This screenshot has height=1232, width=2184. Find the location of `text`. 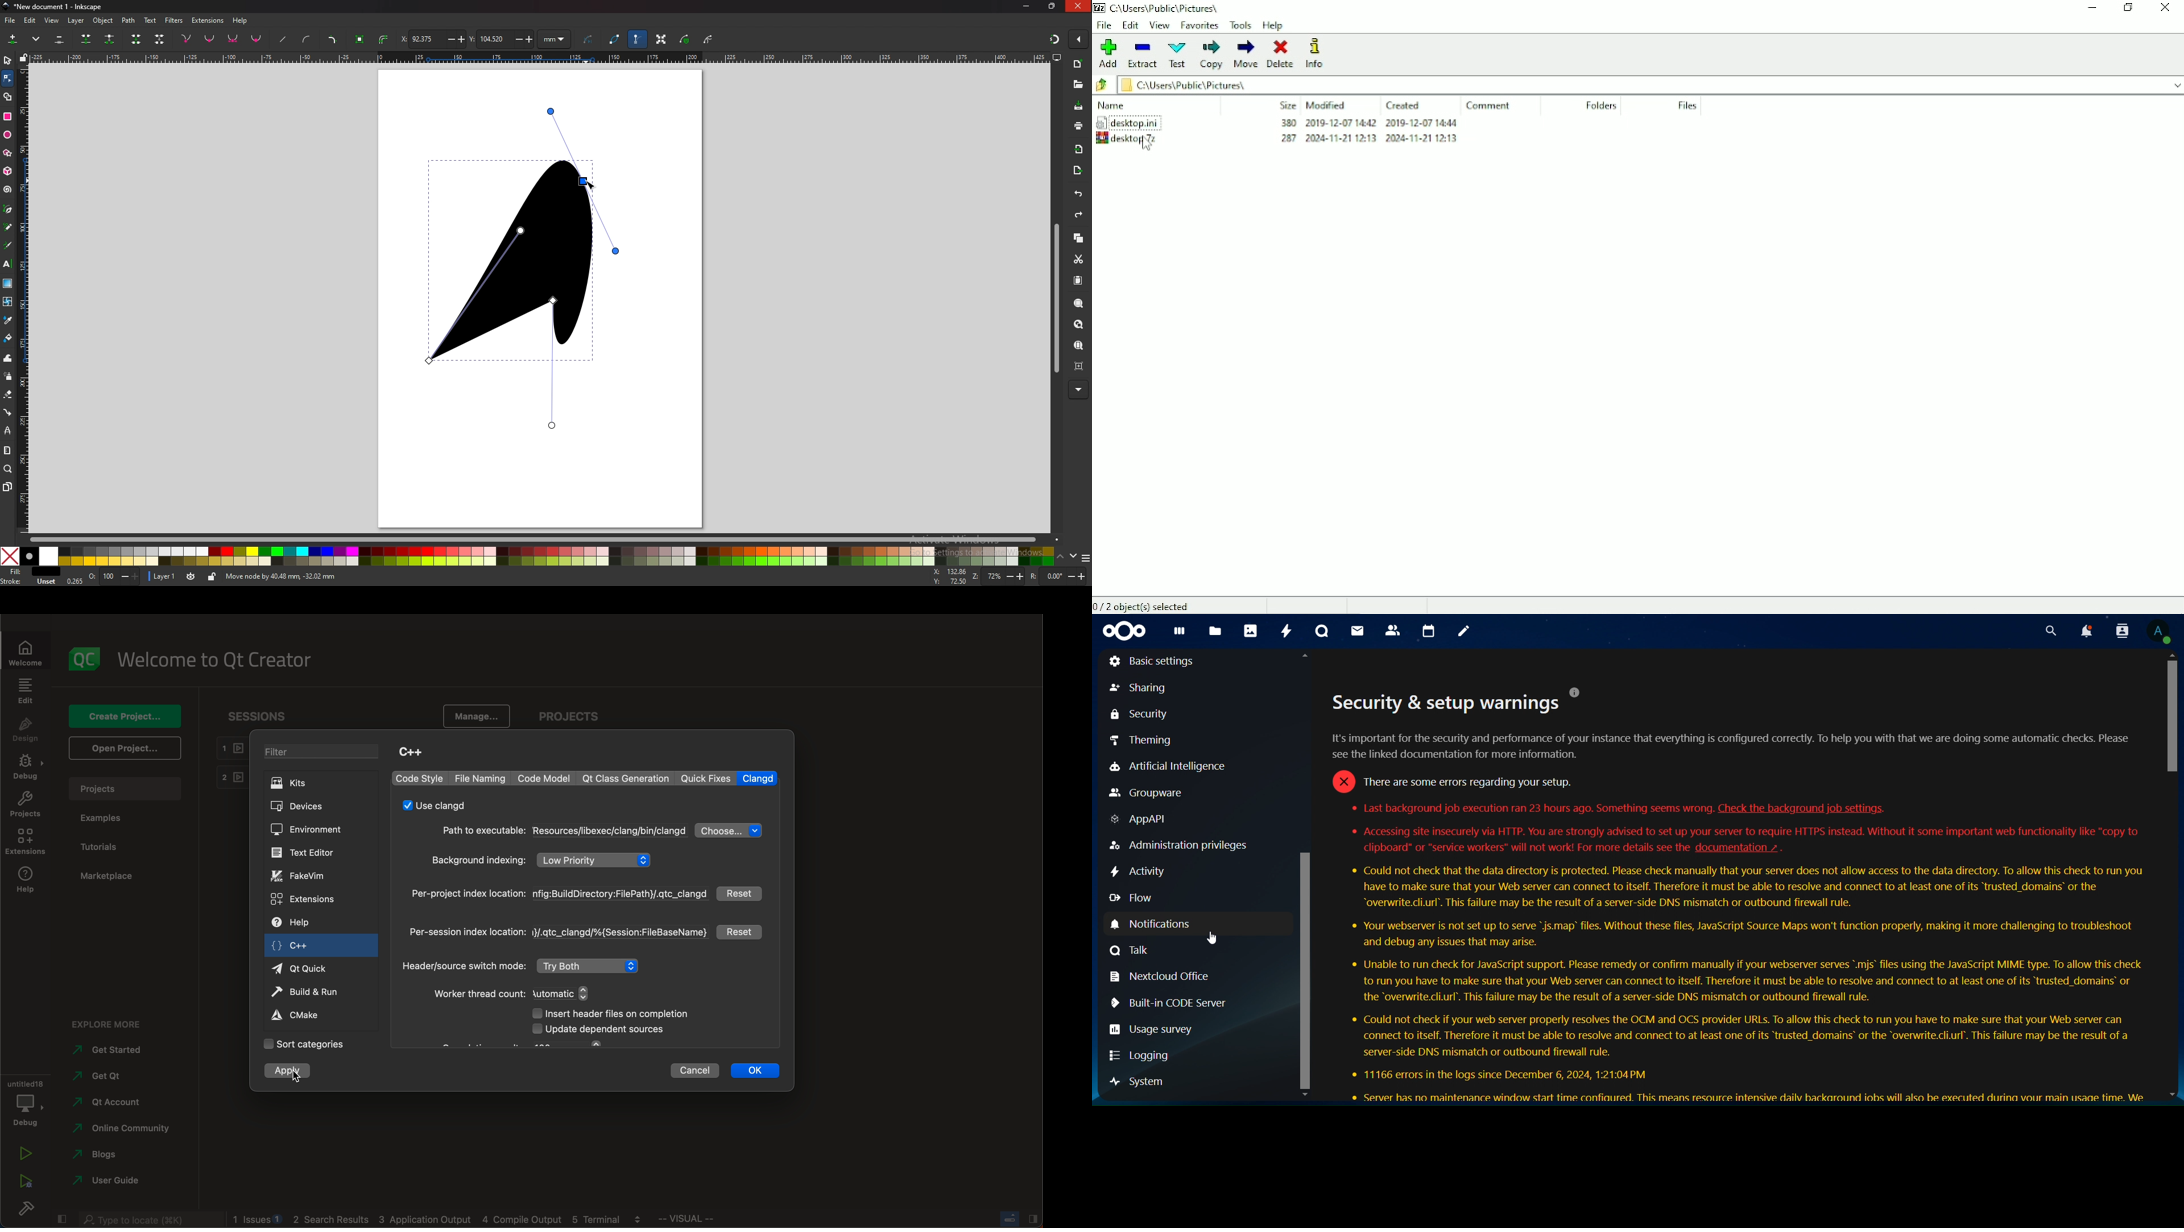

text is located at coordinates (150, 20).